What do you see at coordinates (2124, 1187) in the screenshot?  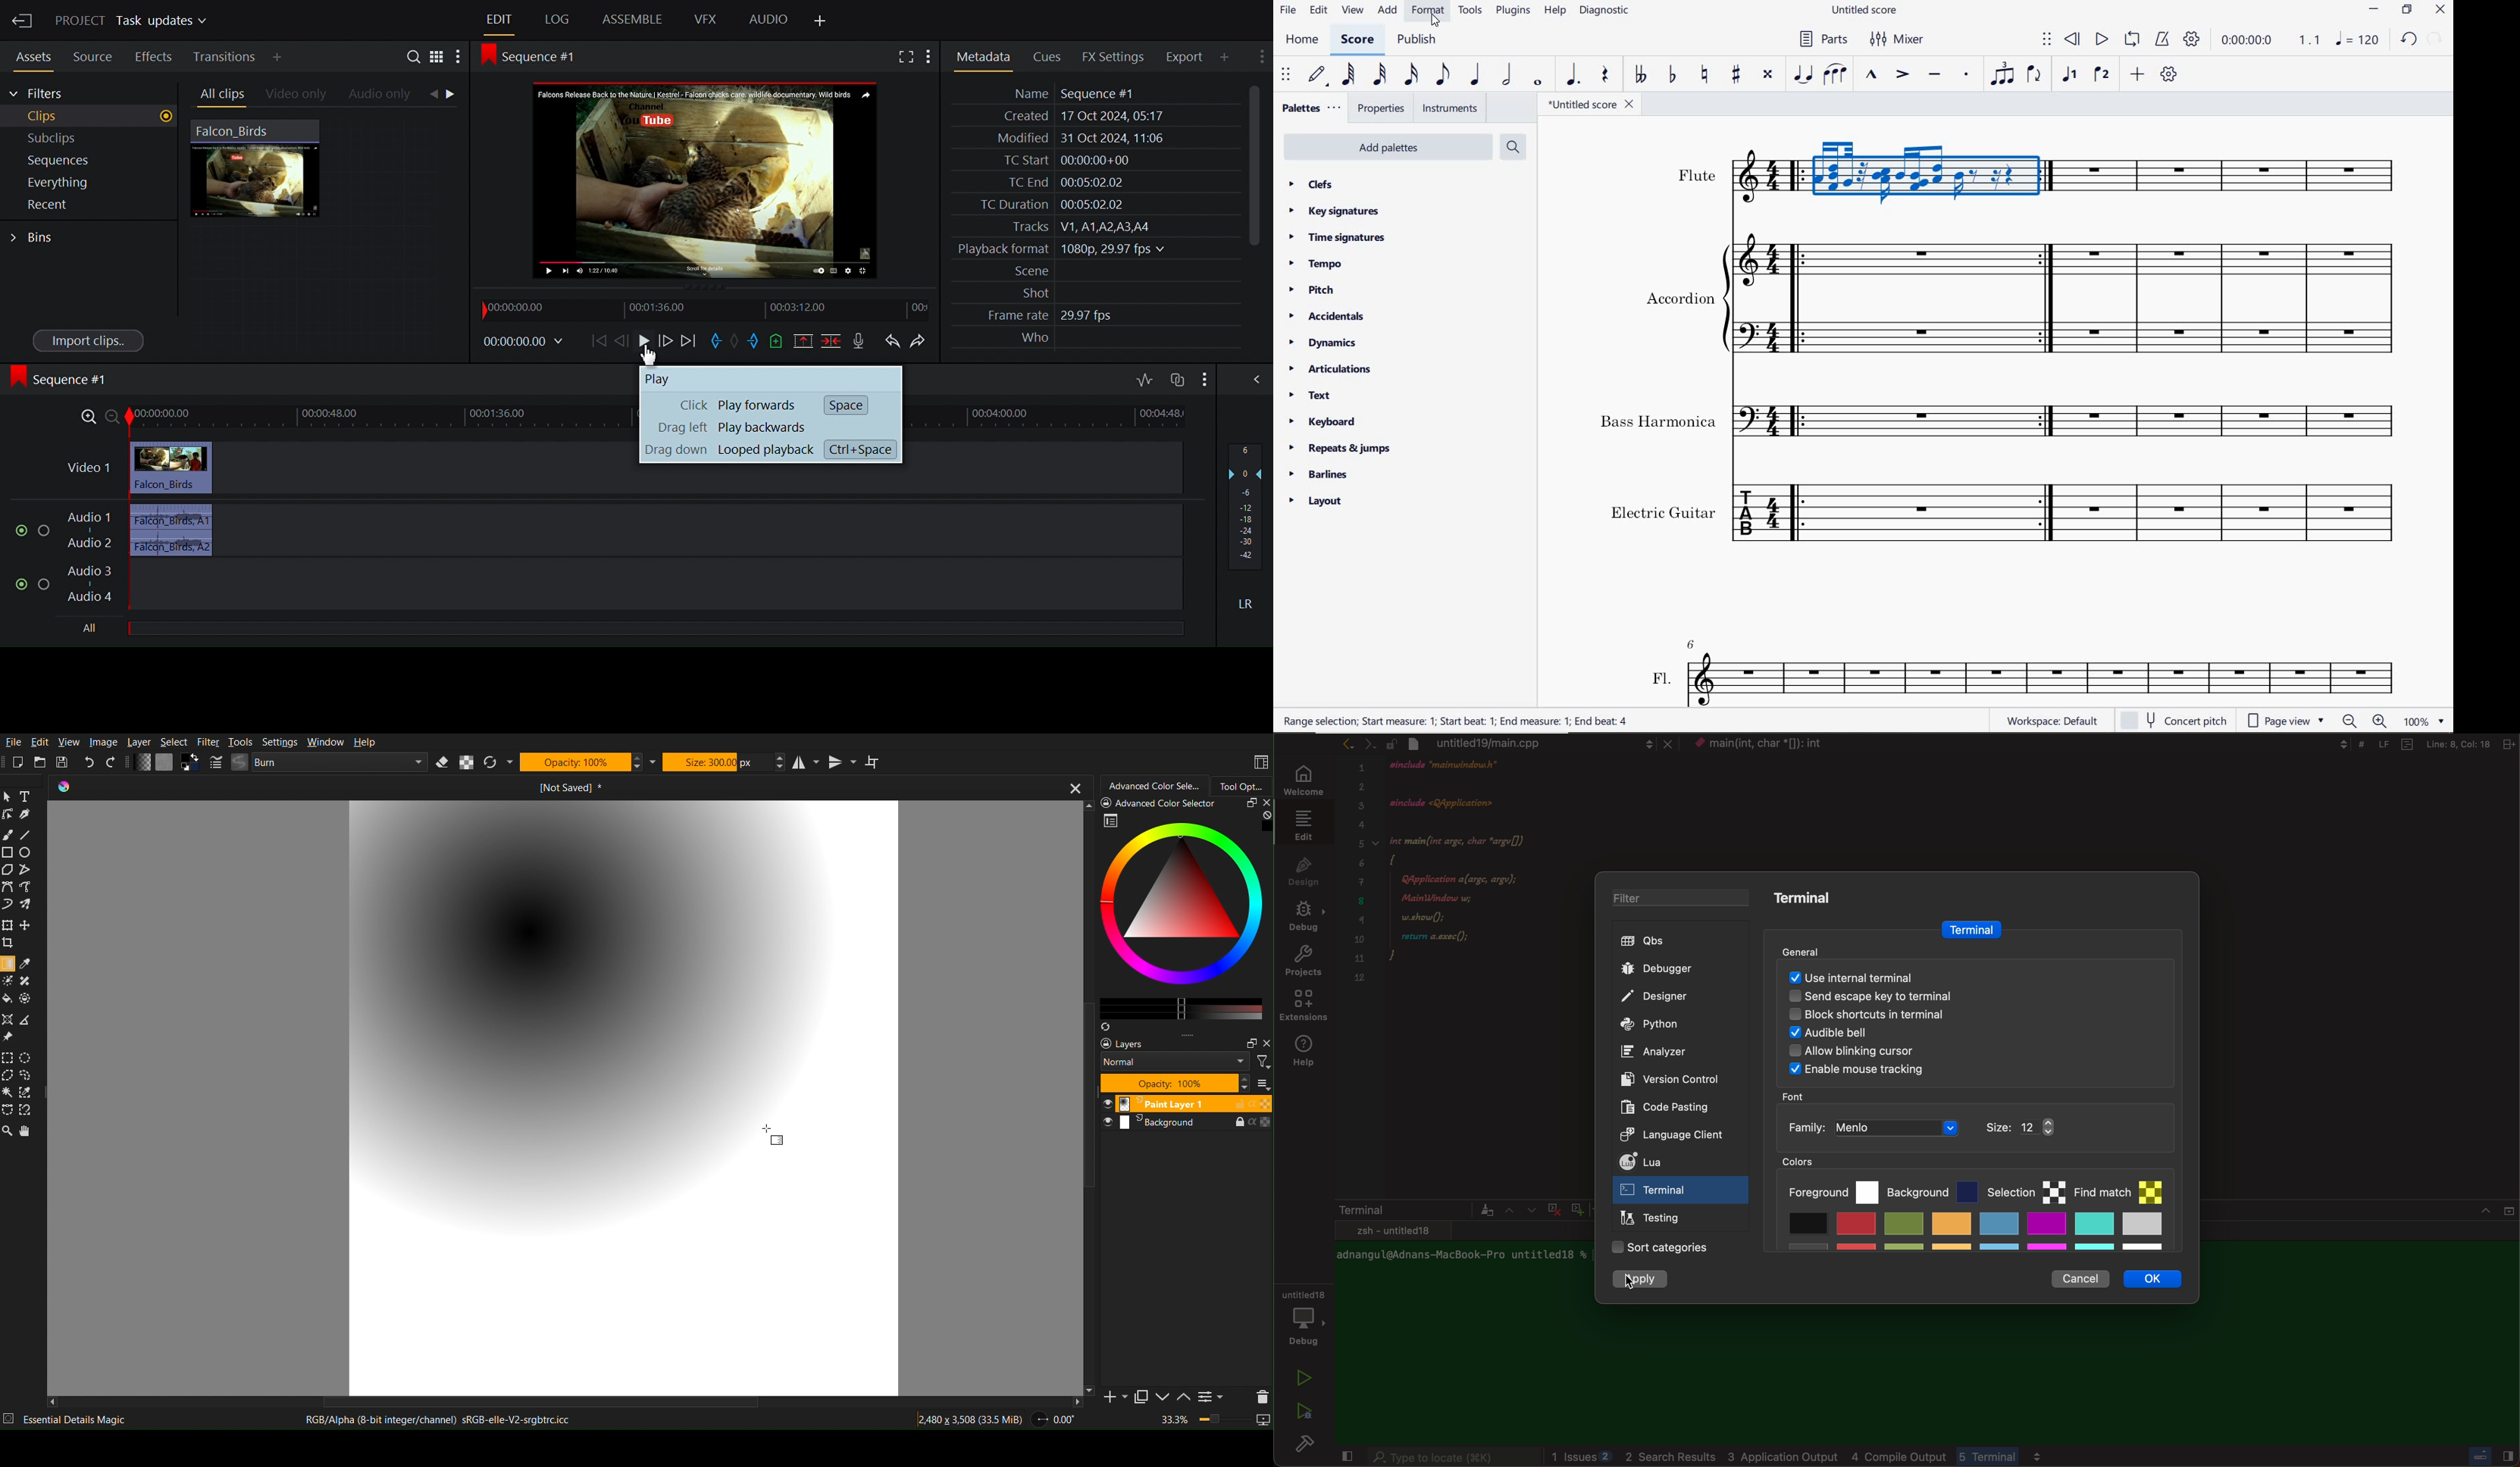 I see `find match` at bounding box center [2124, 1187].